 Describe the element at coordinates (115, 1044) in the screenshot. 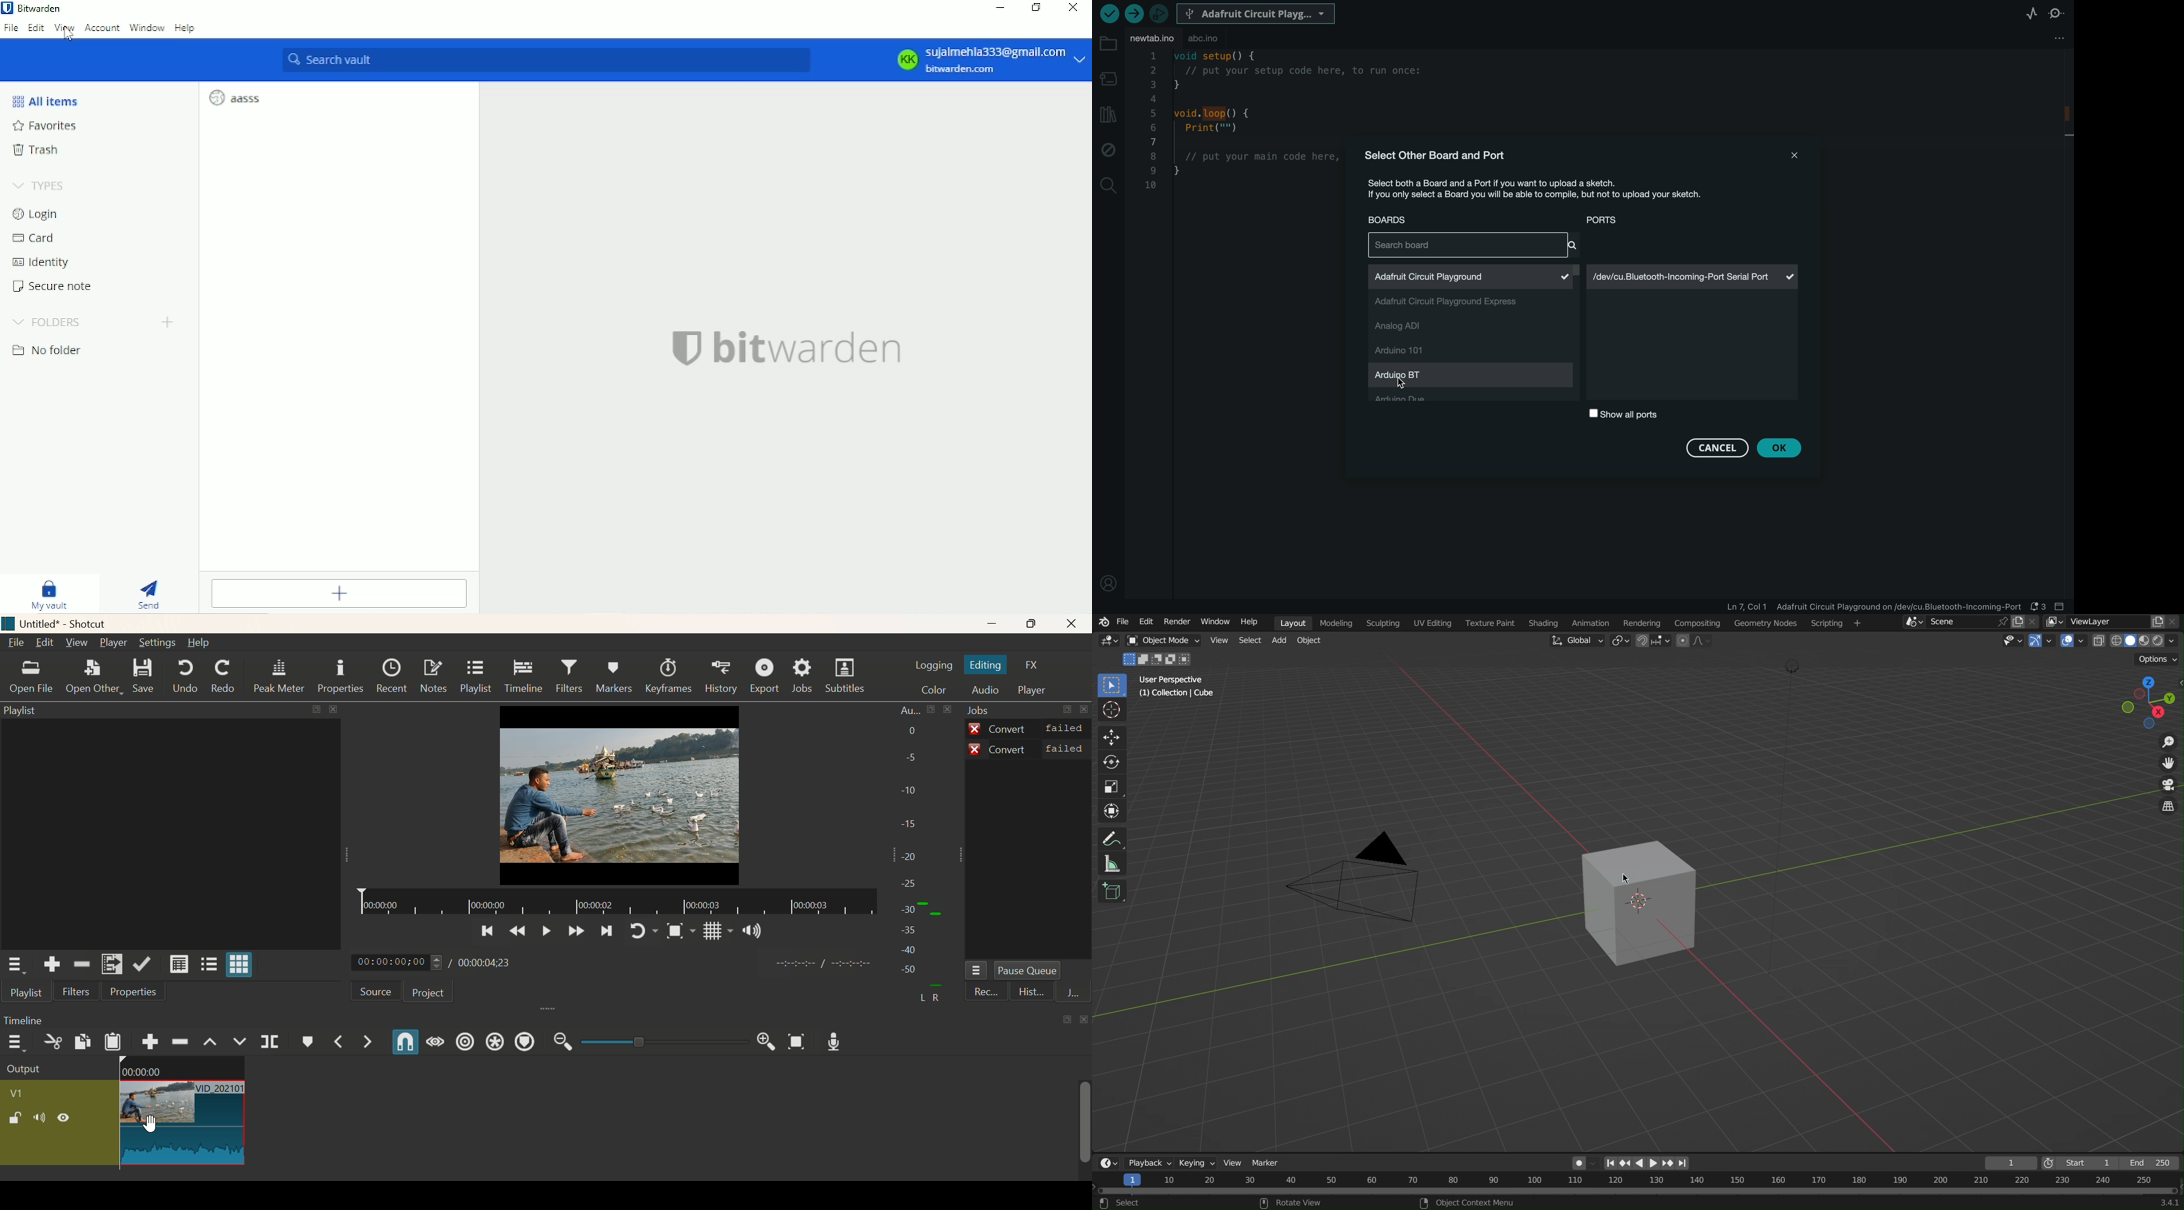

I see `Paste` at that location.